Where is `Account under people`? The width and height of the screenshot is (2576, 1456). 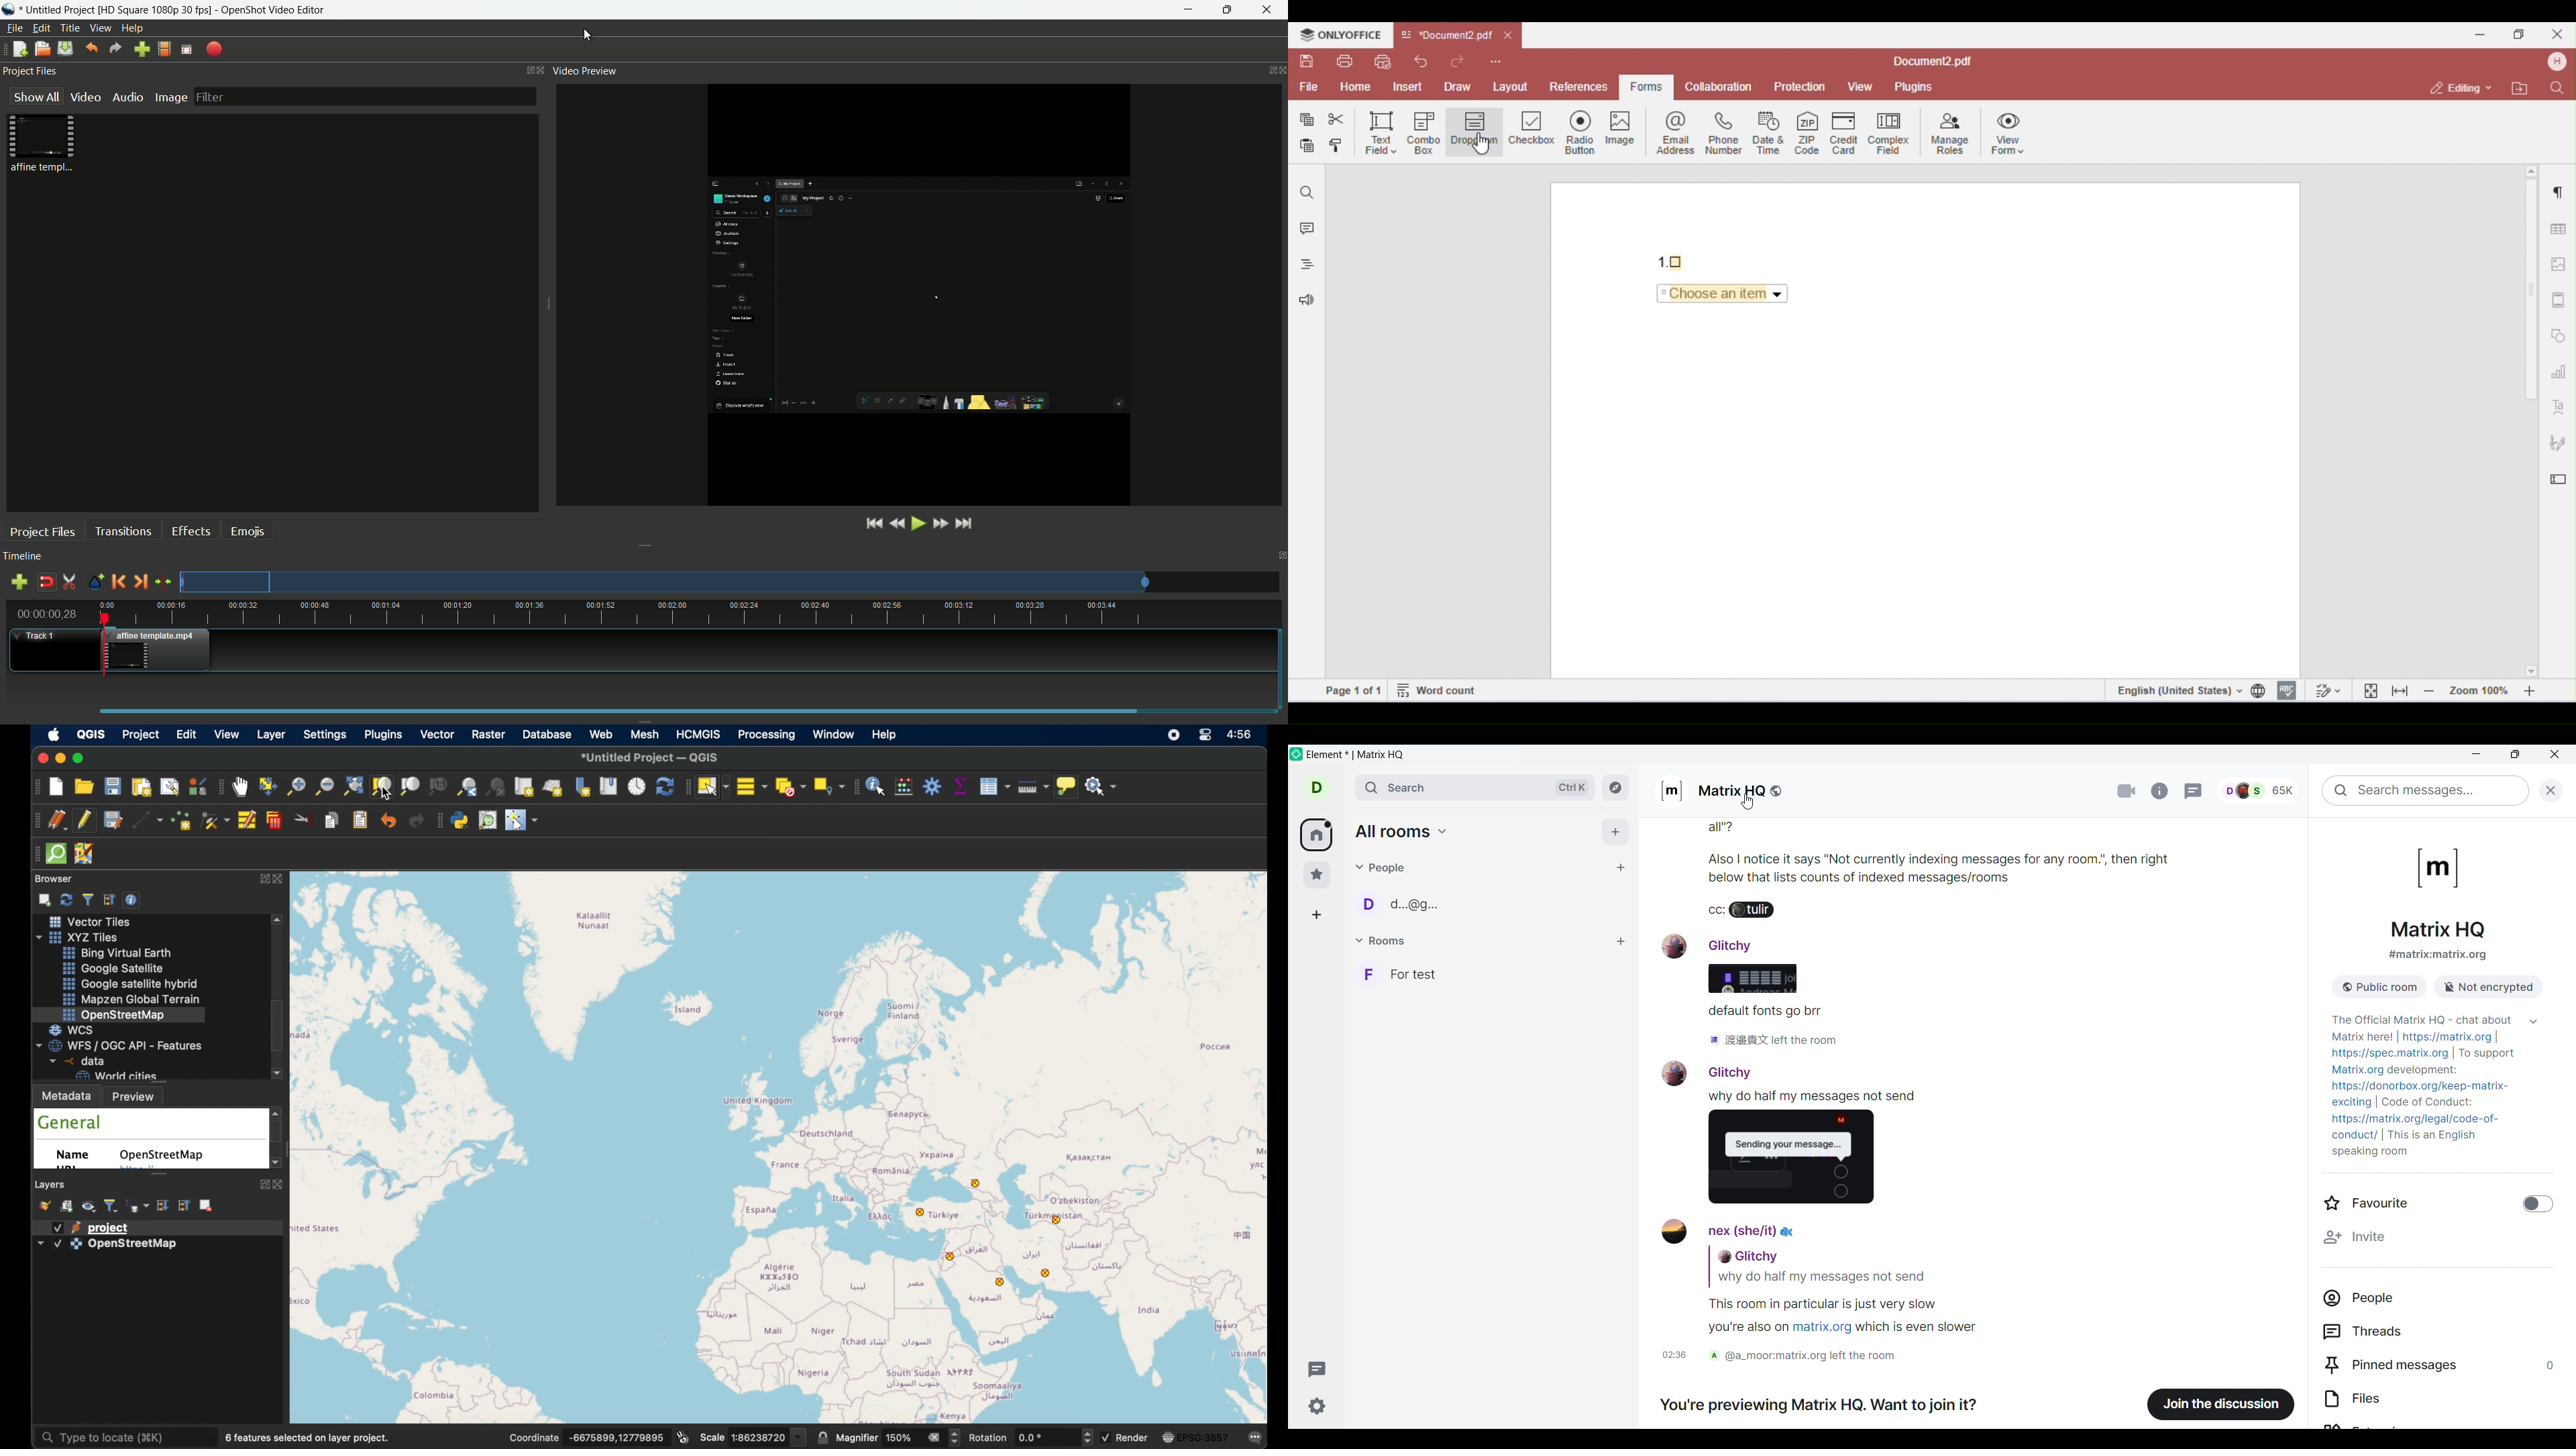
Account under people is located at coordinates (1403, 904).